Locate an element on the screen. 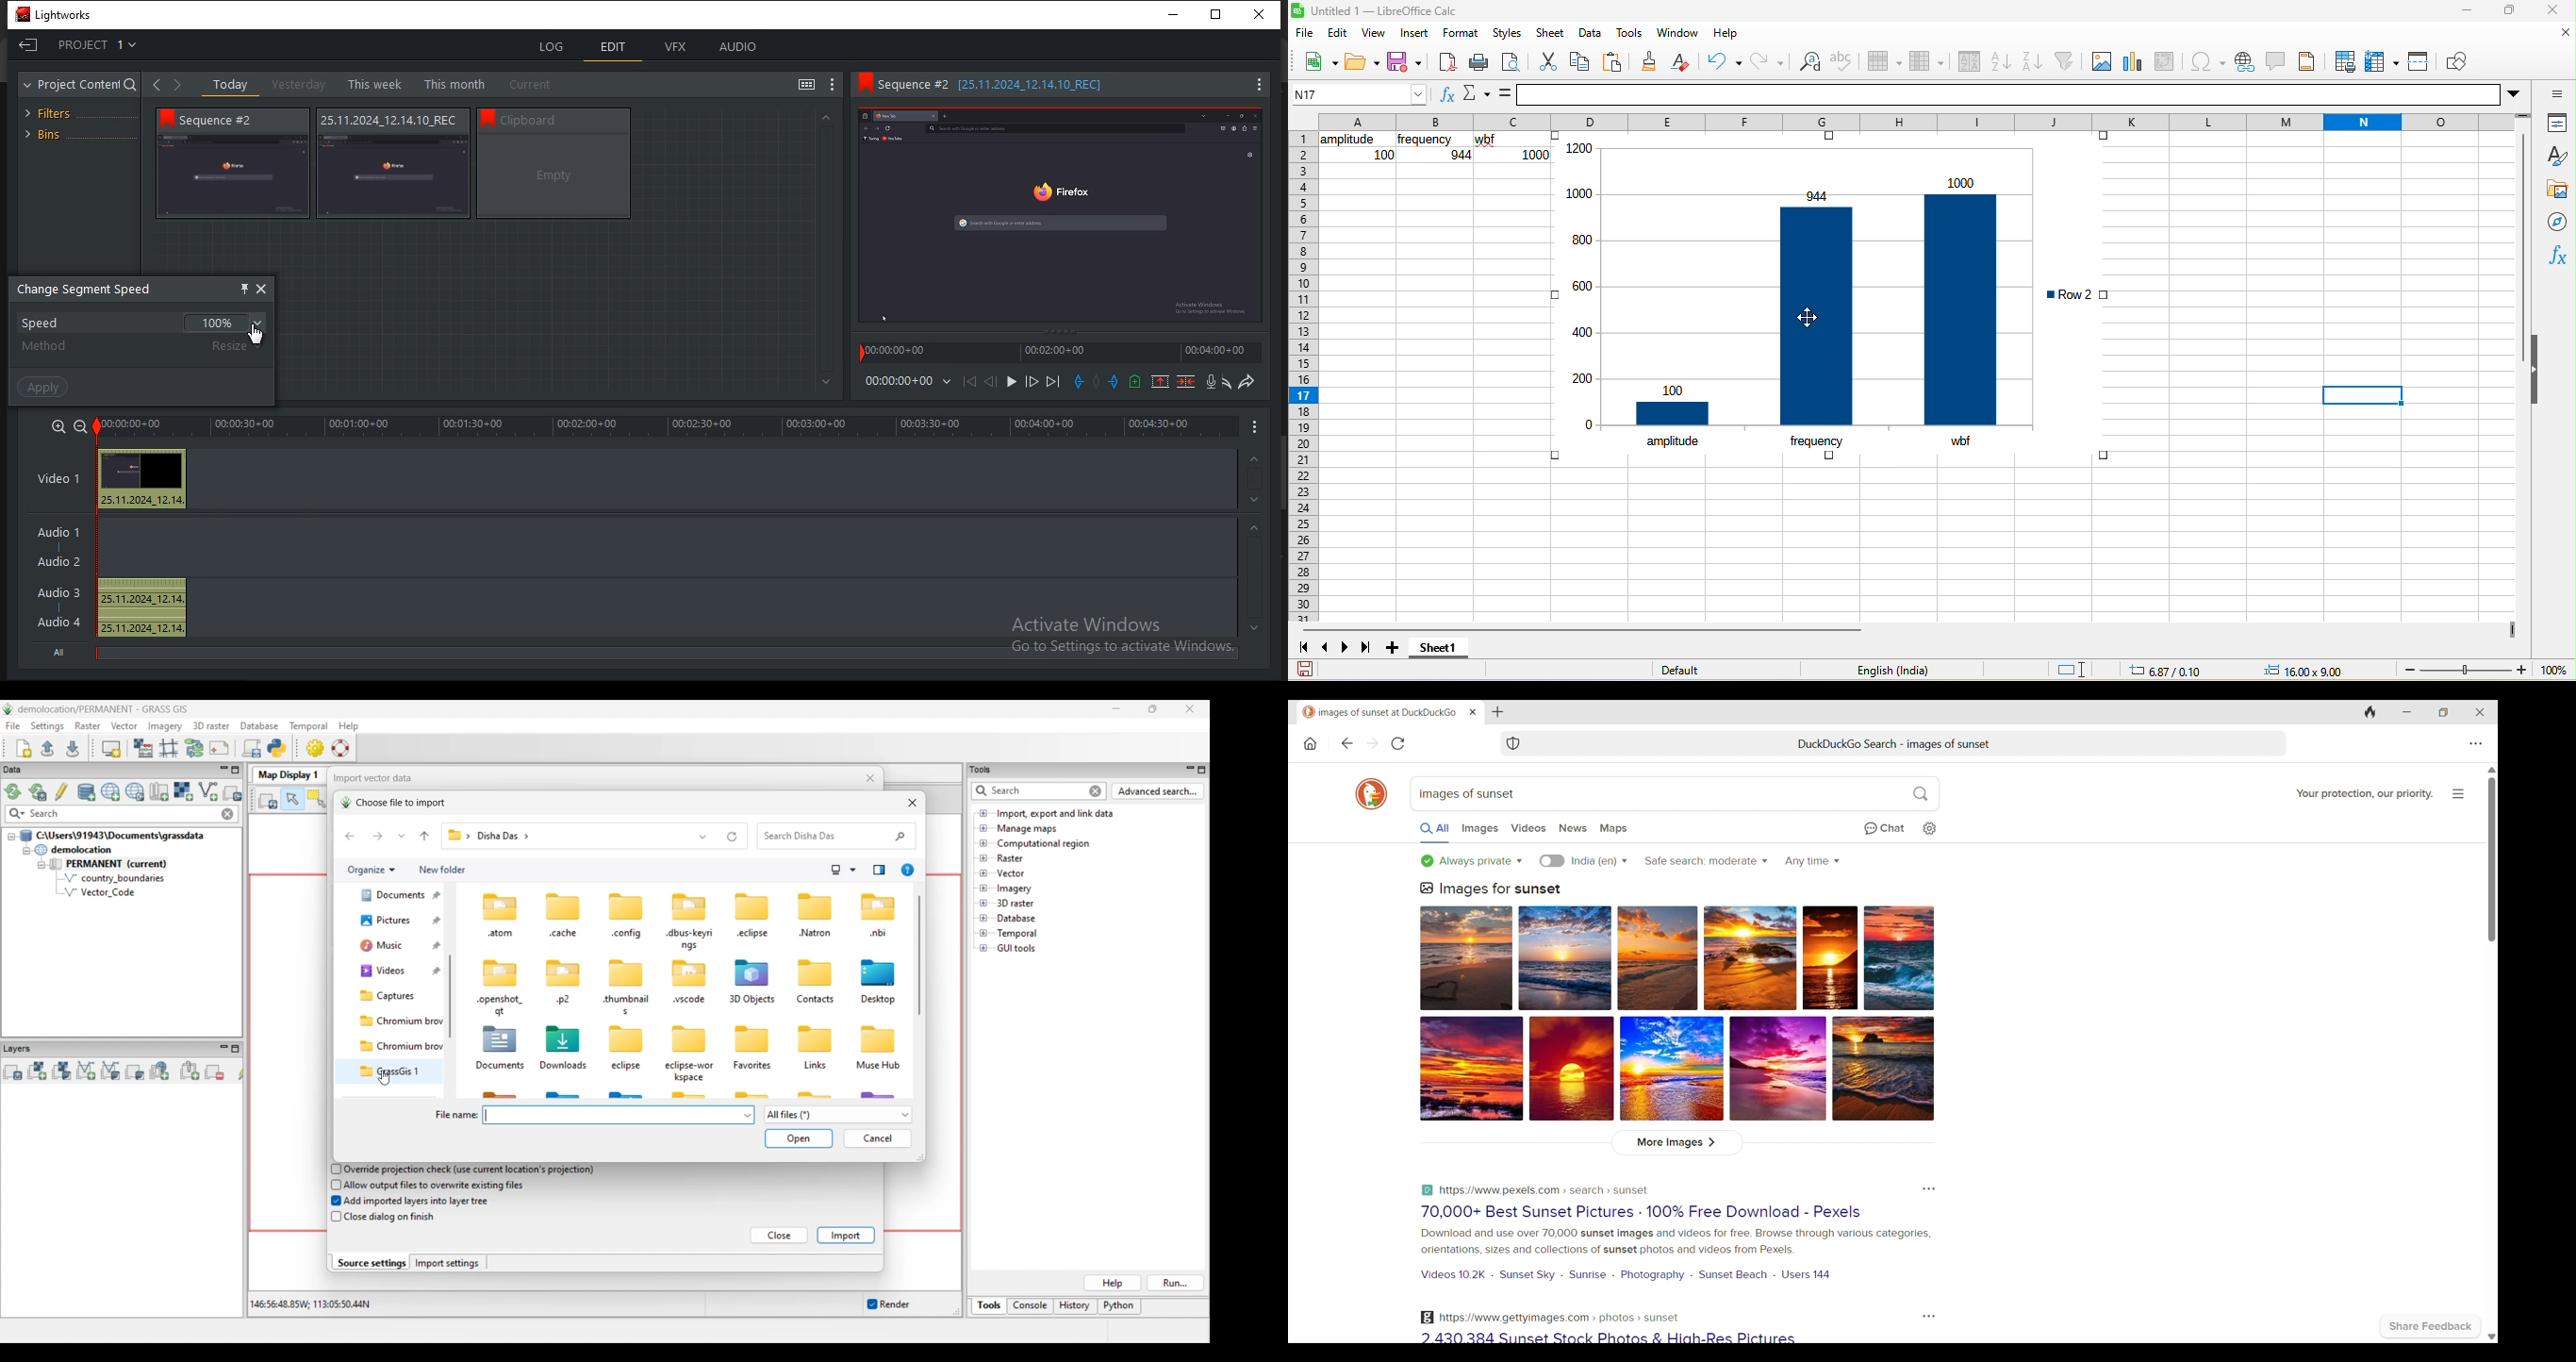 The height and width of the screenshot is (1372, 2576). frequency is located at coordinates (1426, 141).